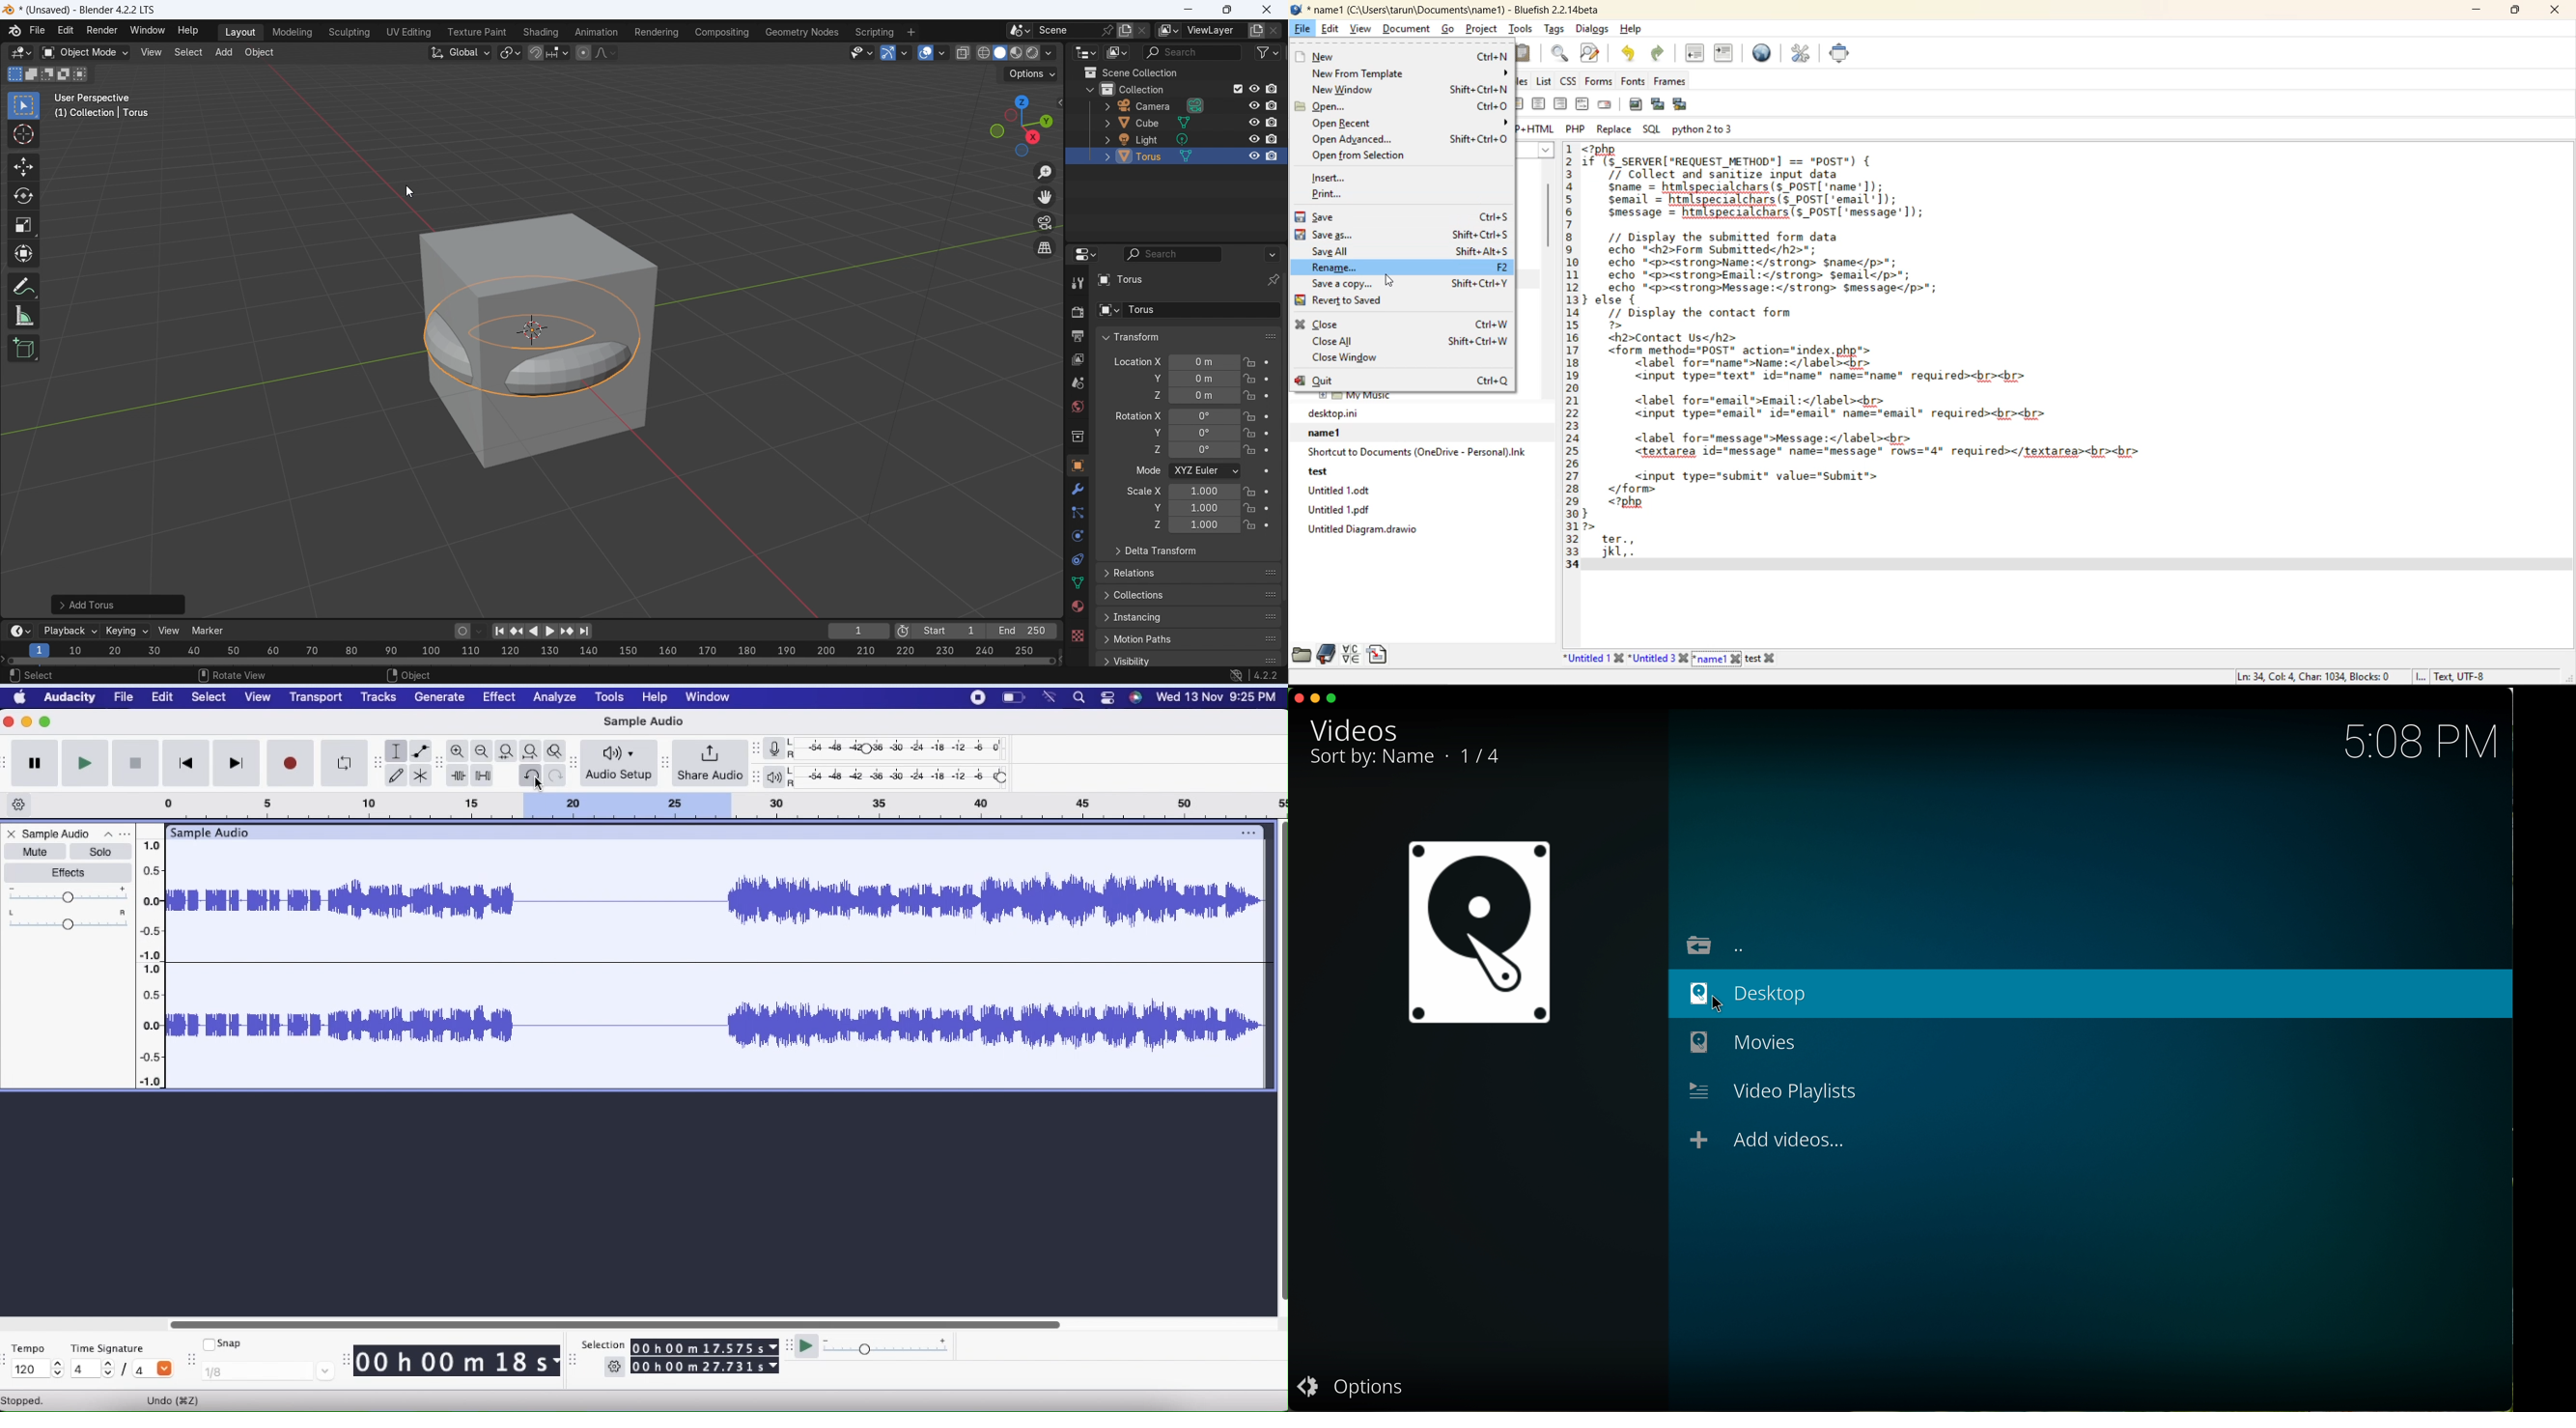 The height and width of the screenshot is (1428, 2576). Describe the element at coordinates (722, 33) in the screenshot. I see `Compositing` at that location.